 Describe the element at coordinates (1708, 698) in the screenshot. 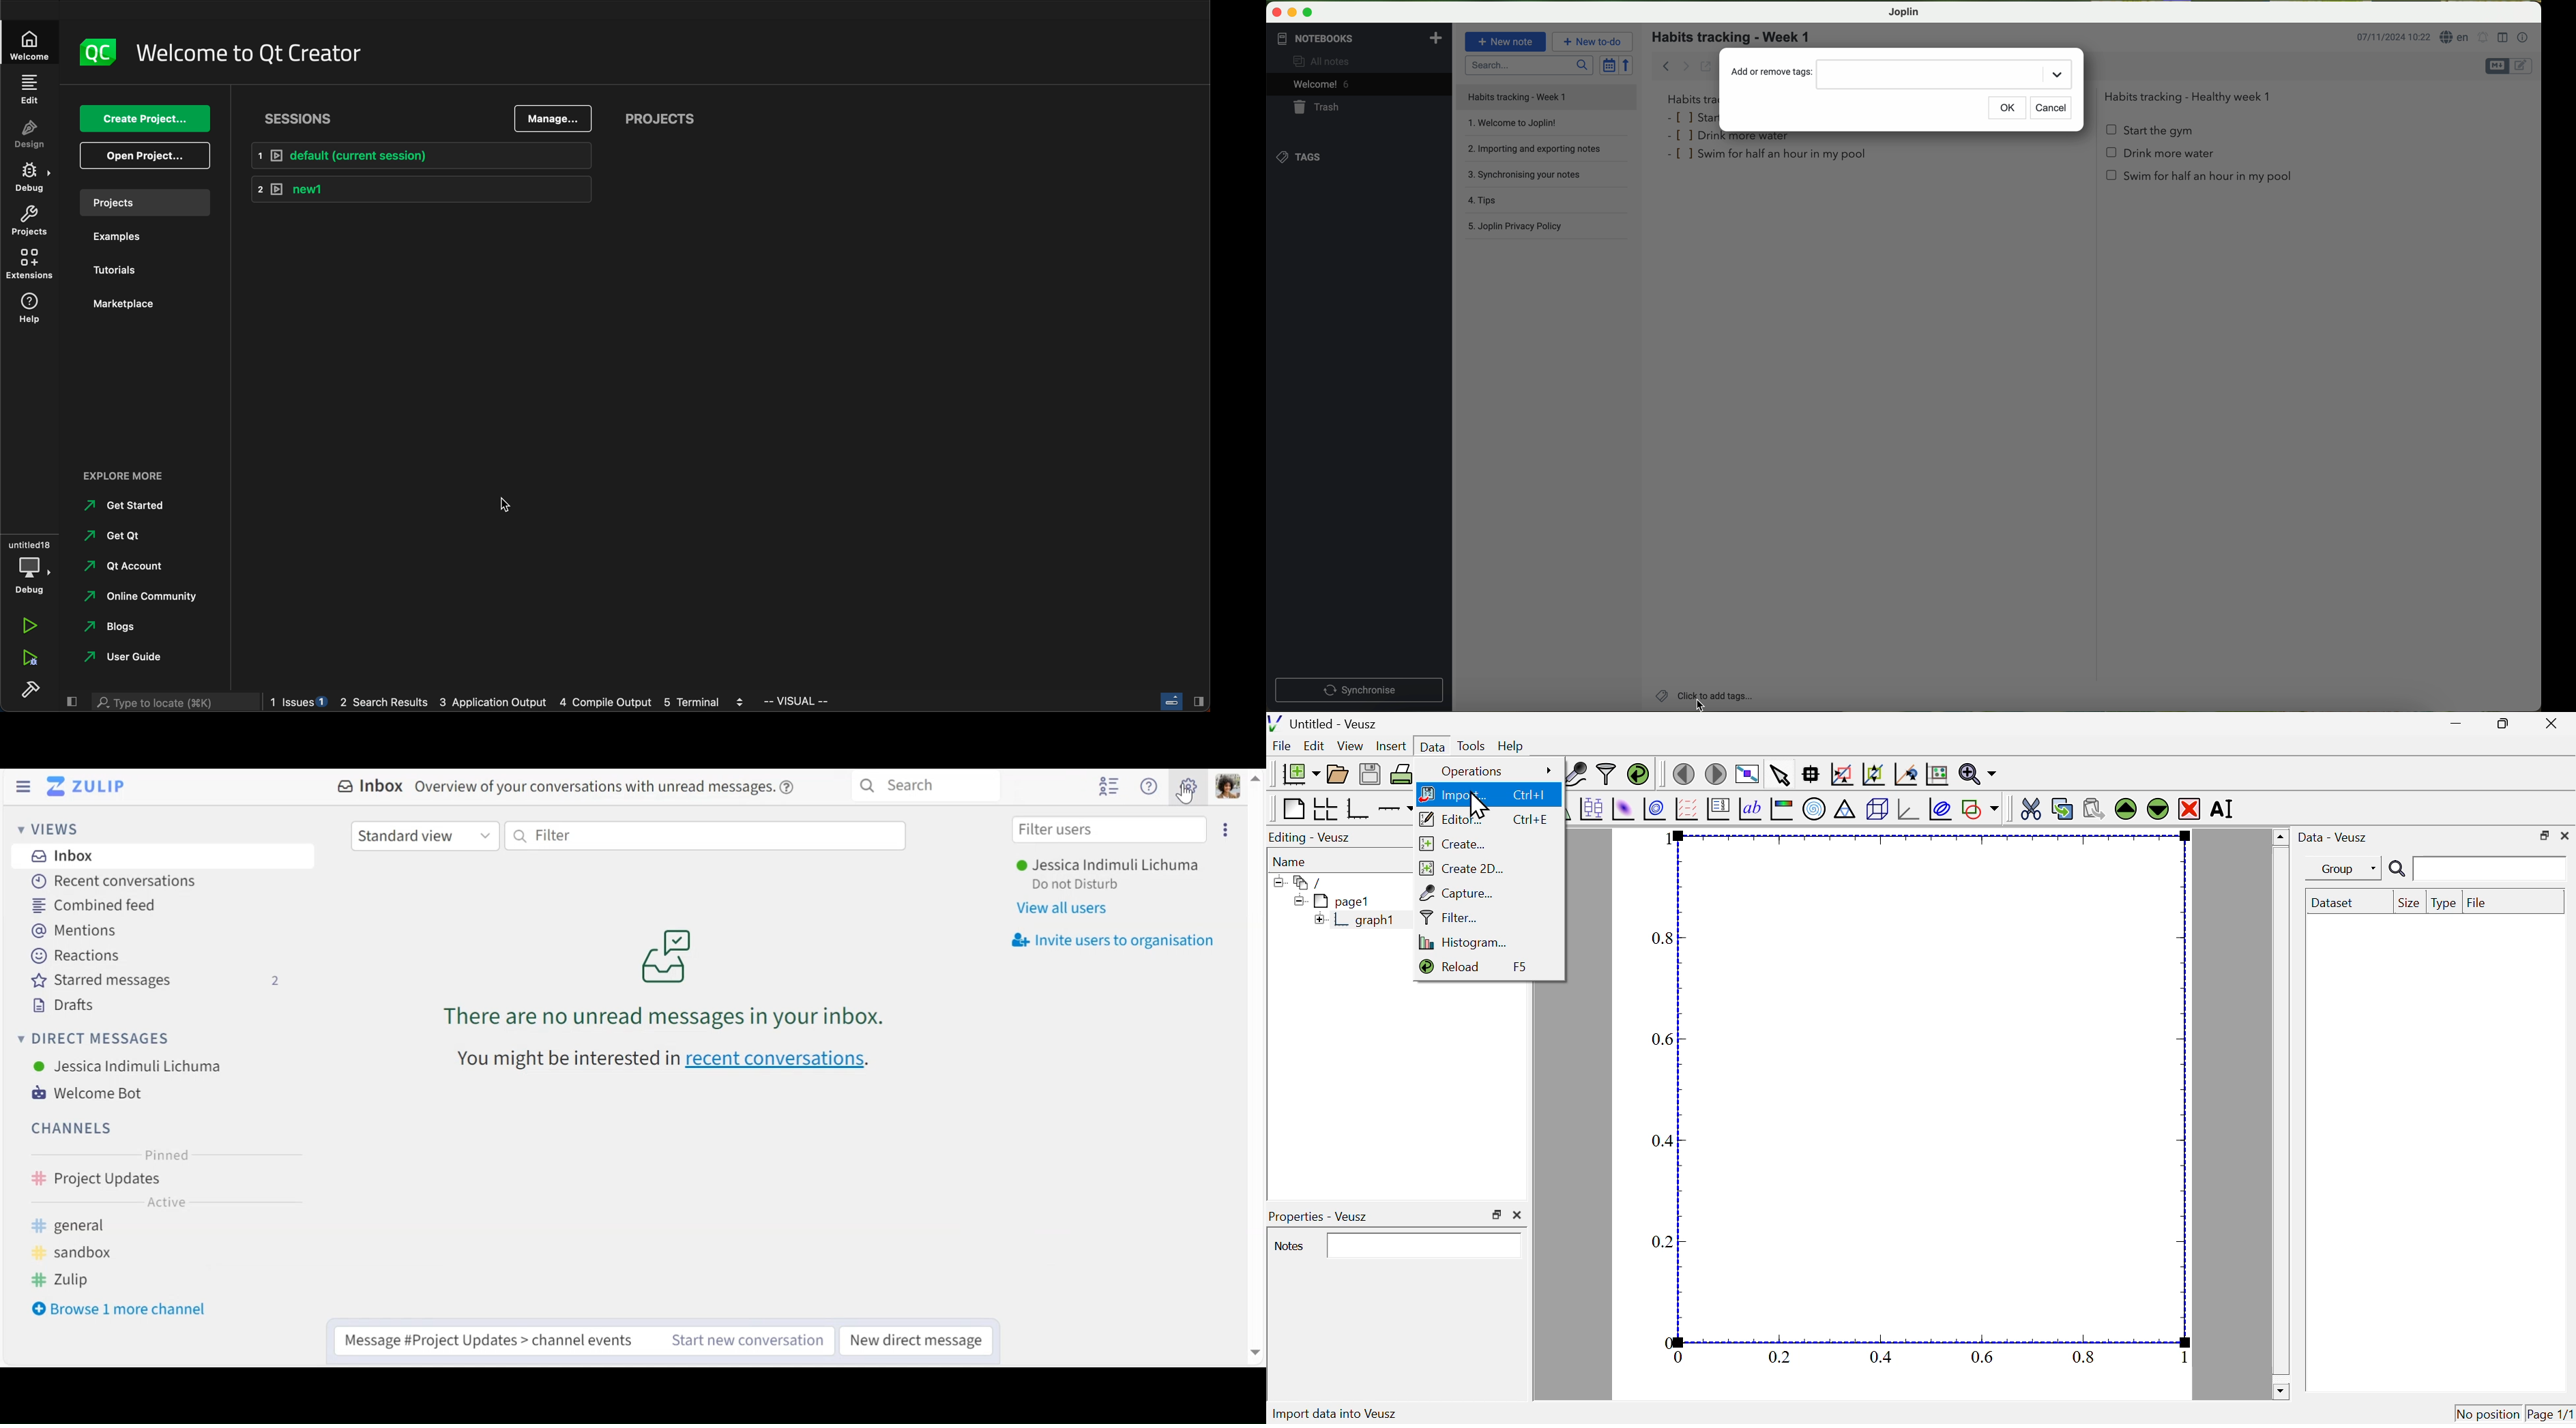

I see `click on add tags` at that location.